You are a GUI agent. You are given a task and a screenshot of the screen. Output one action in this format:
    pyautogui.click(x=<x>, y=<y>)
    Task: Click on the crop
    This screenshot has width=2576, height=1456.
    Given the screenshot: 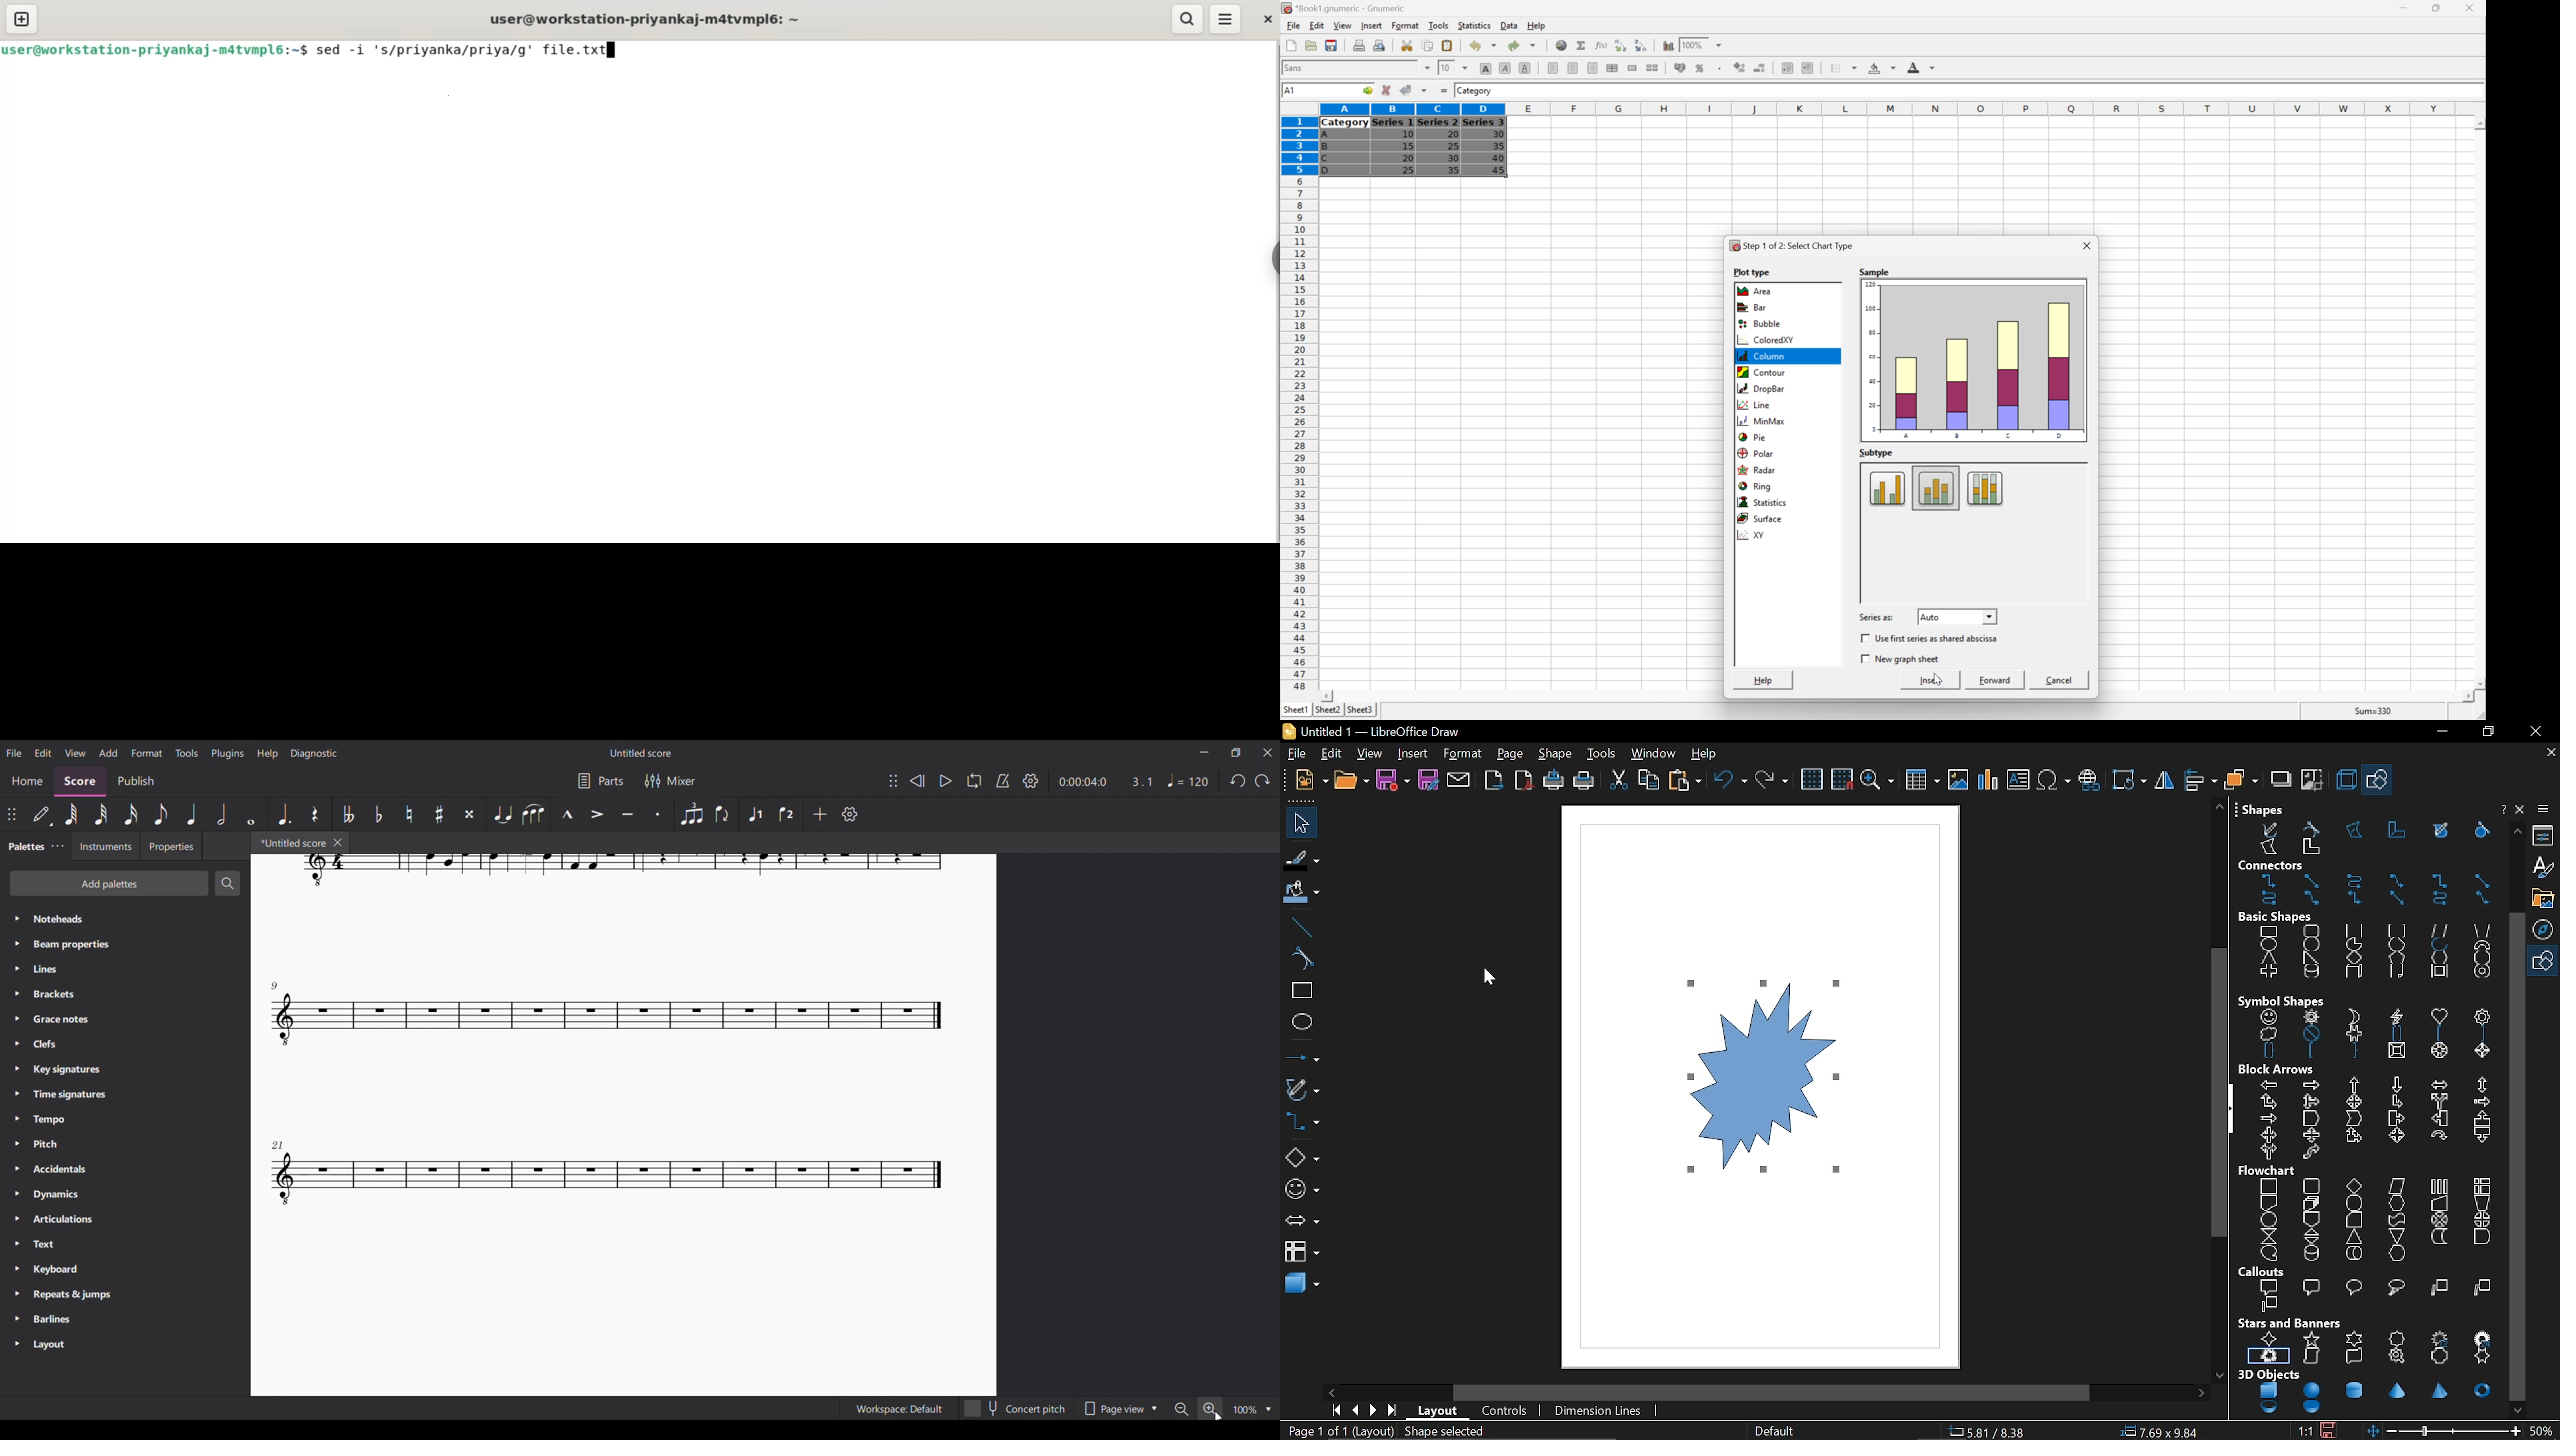 What is the action you would take?
    pyautogui.click(x=2314, y=783)
    